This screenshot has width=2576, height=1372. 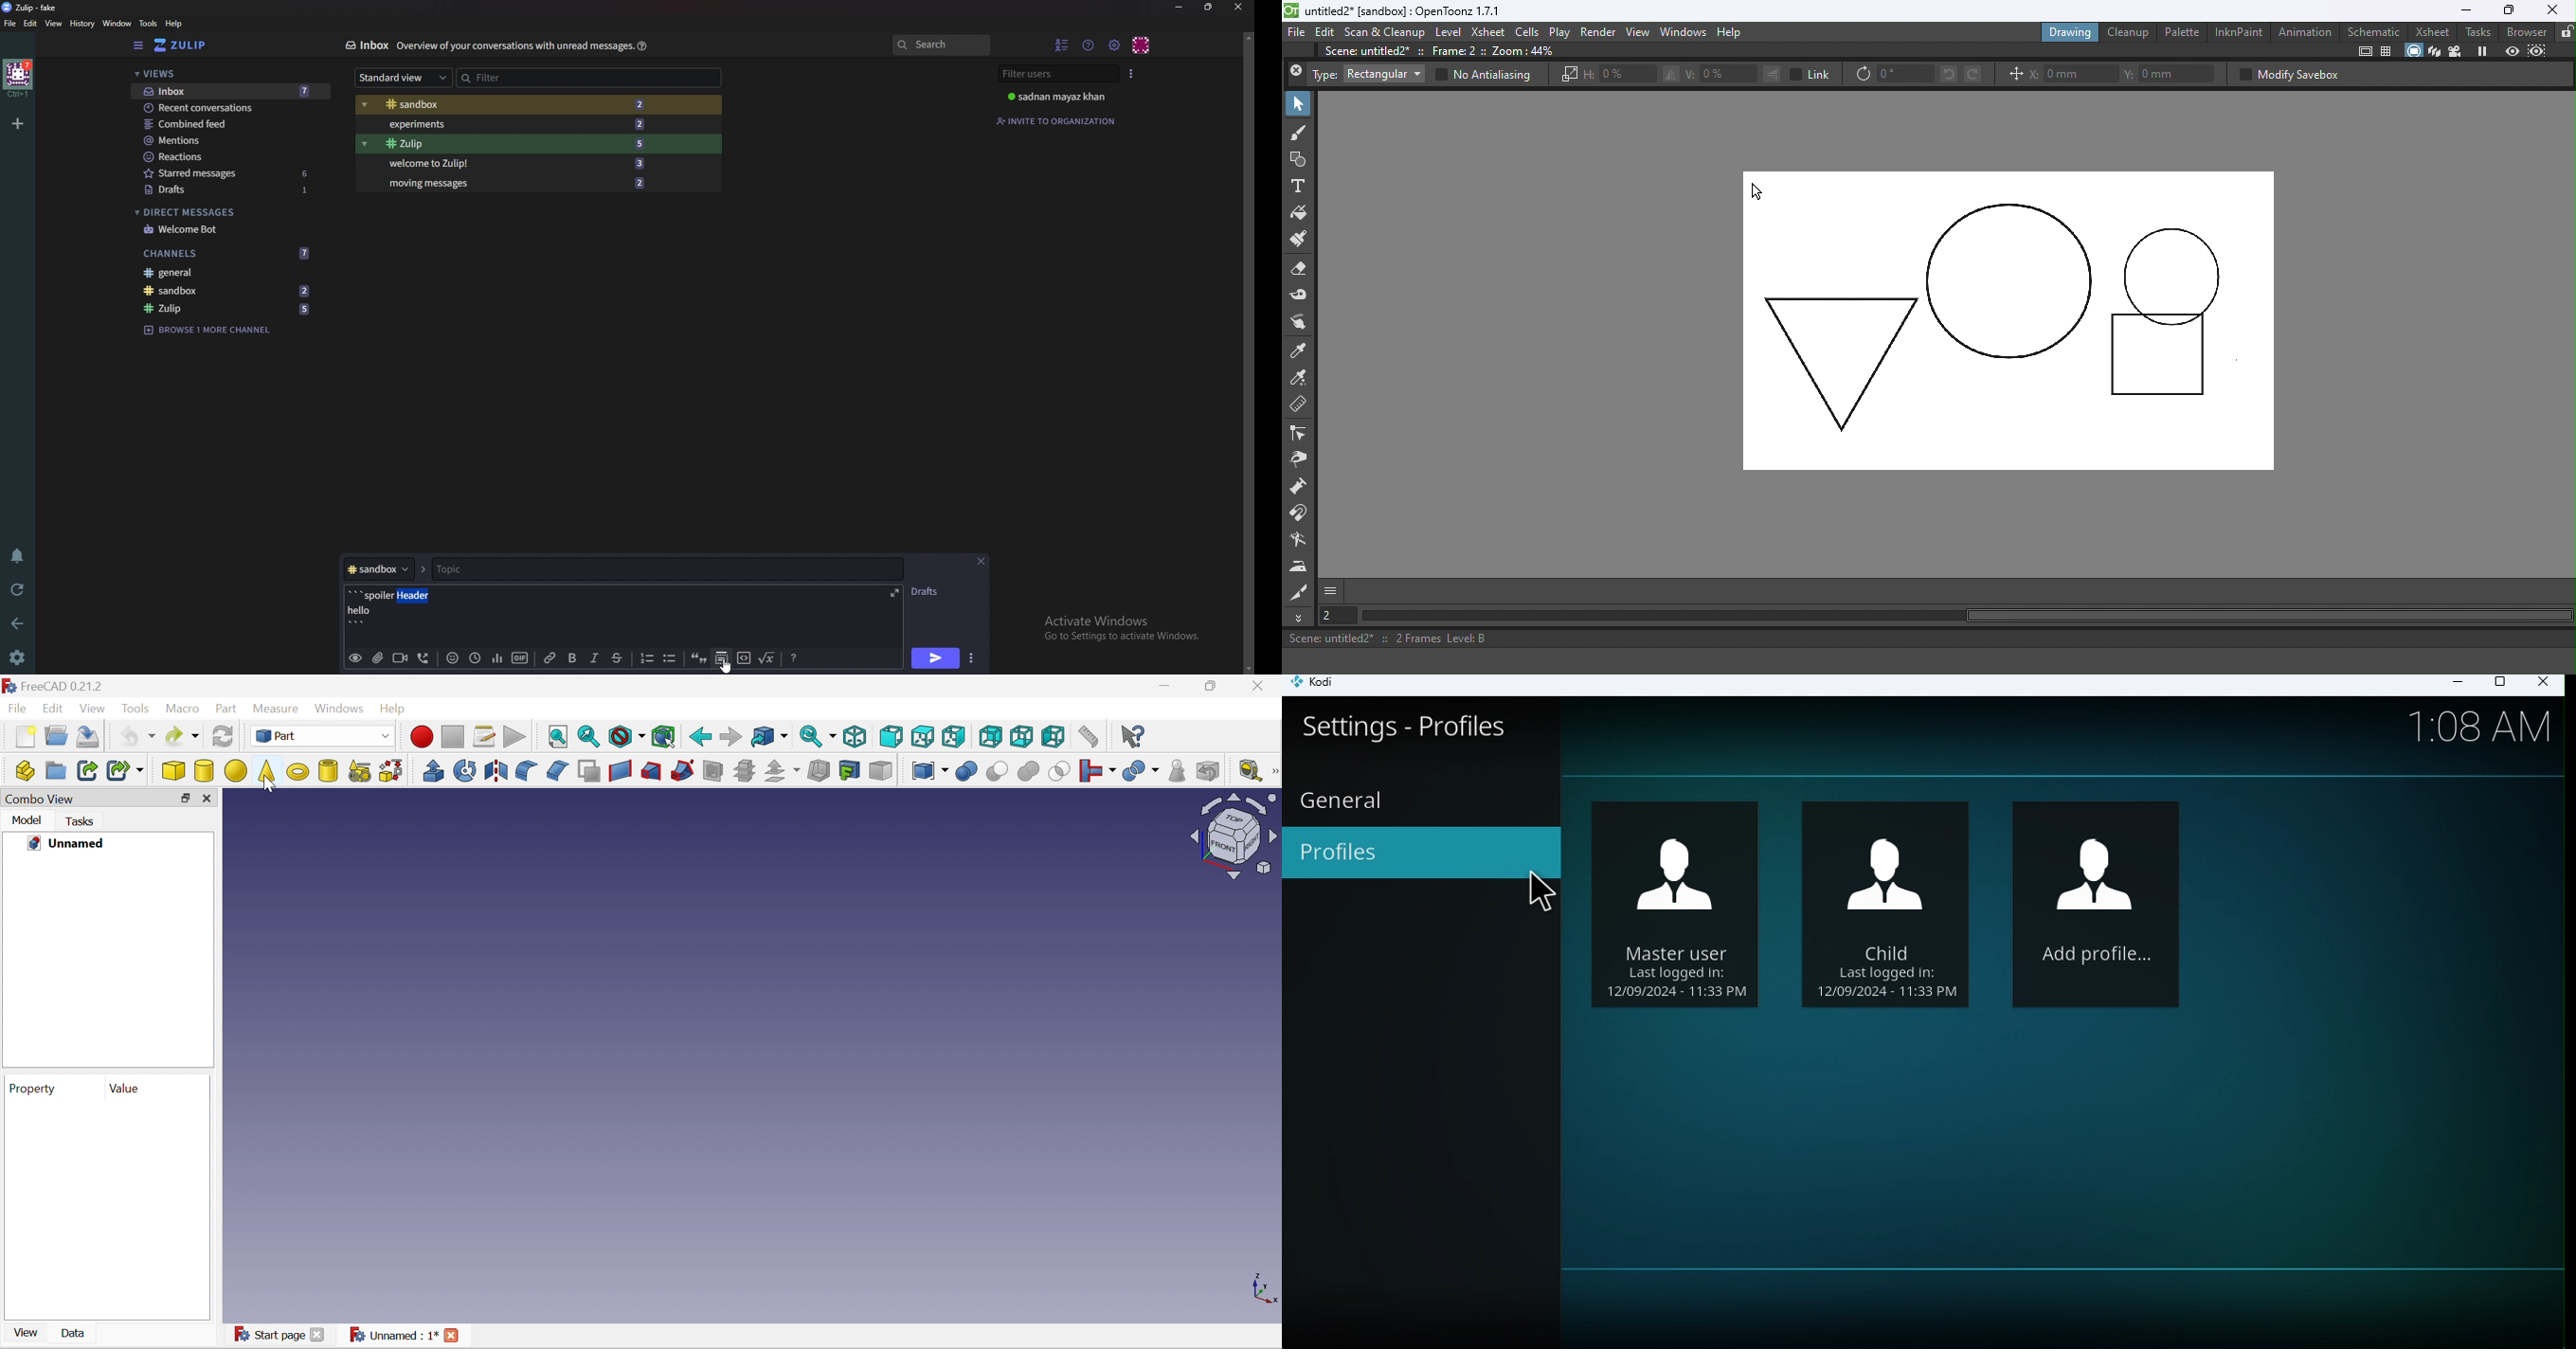 What do you see at coordinates (1177, 771) in the screenshot?
I see `Check geometry` at bounding box center [1177, 771].